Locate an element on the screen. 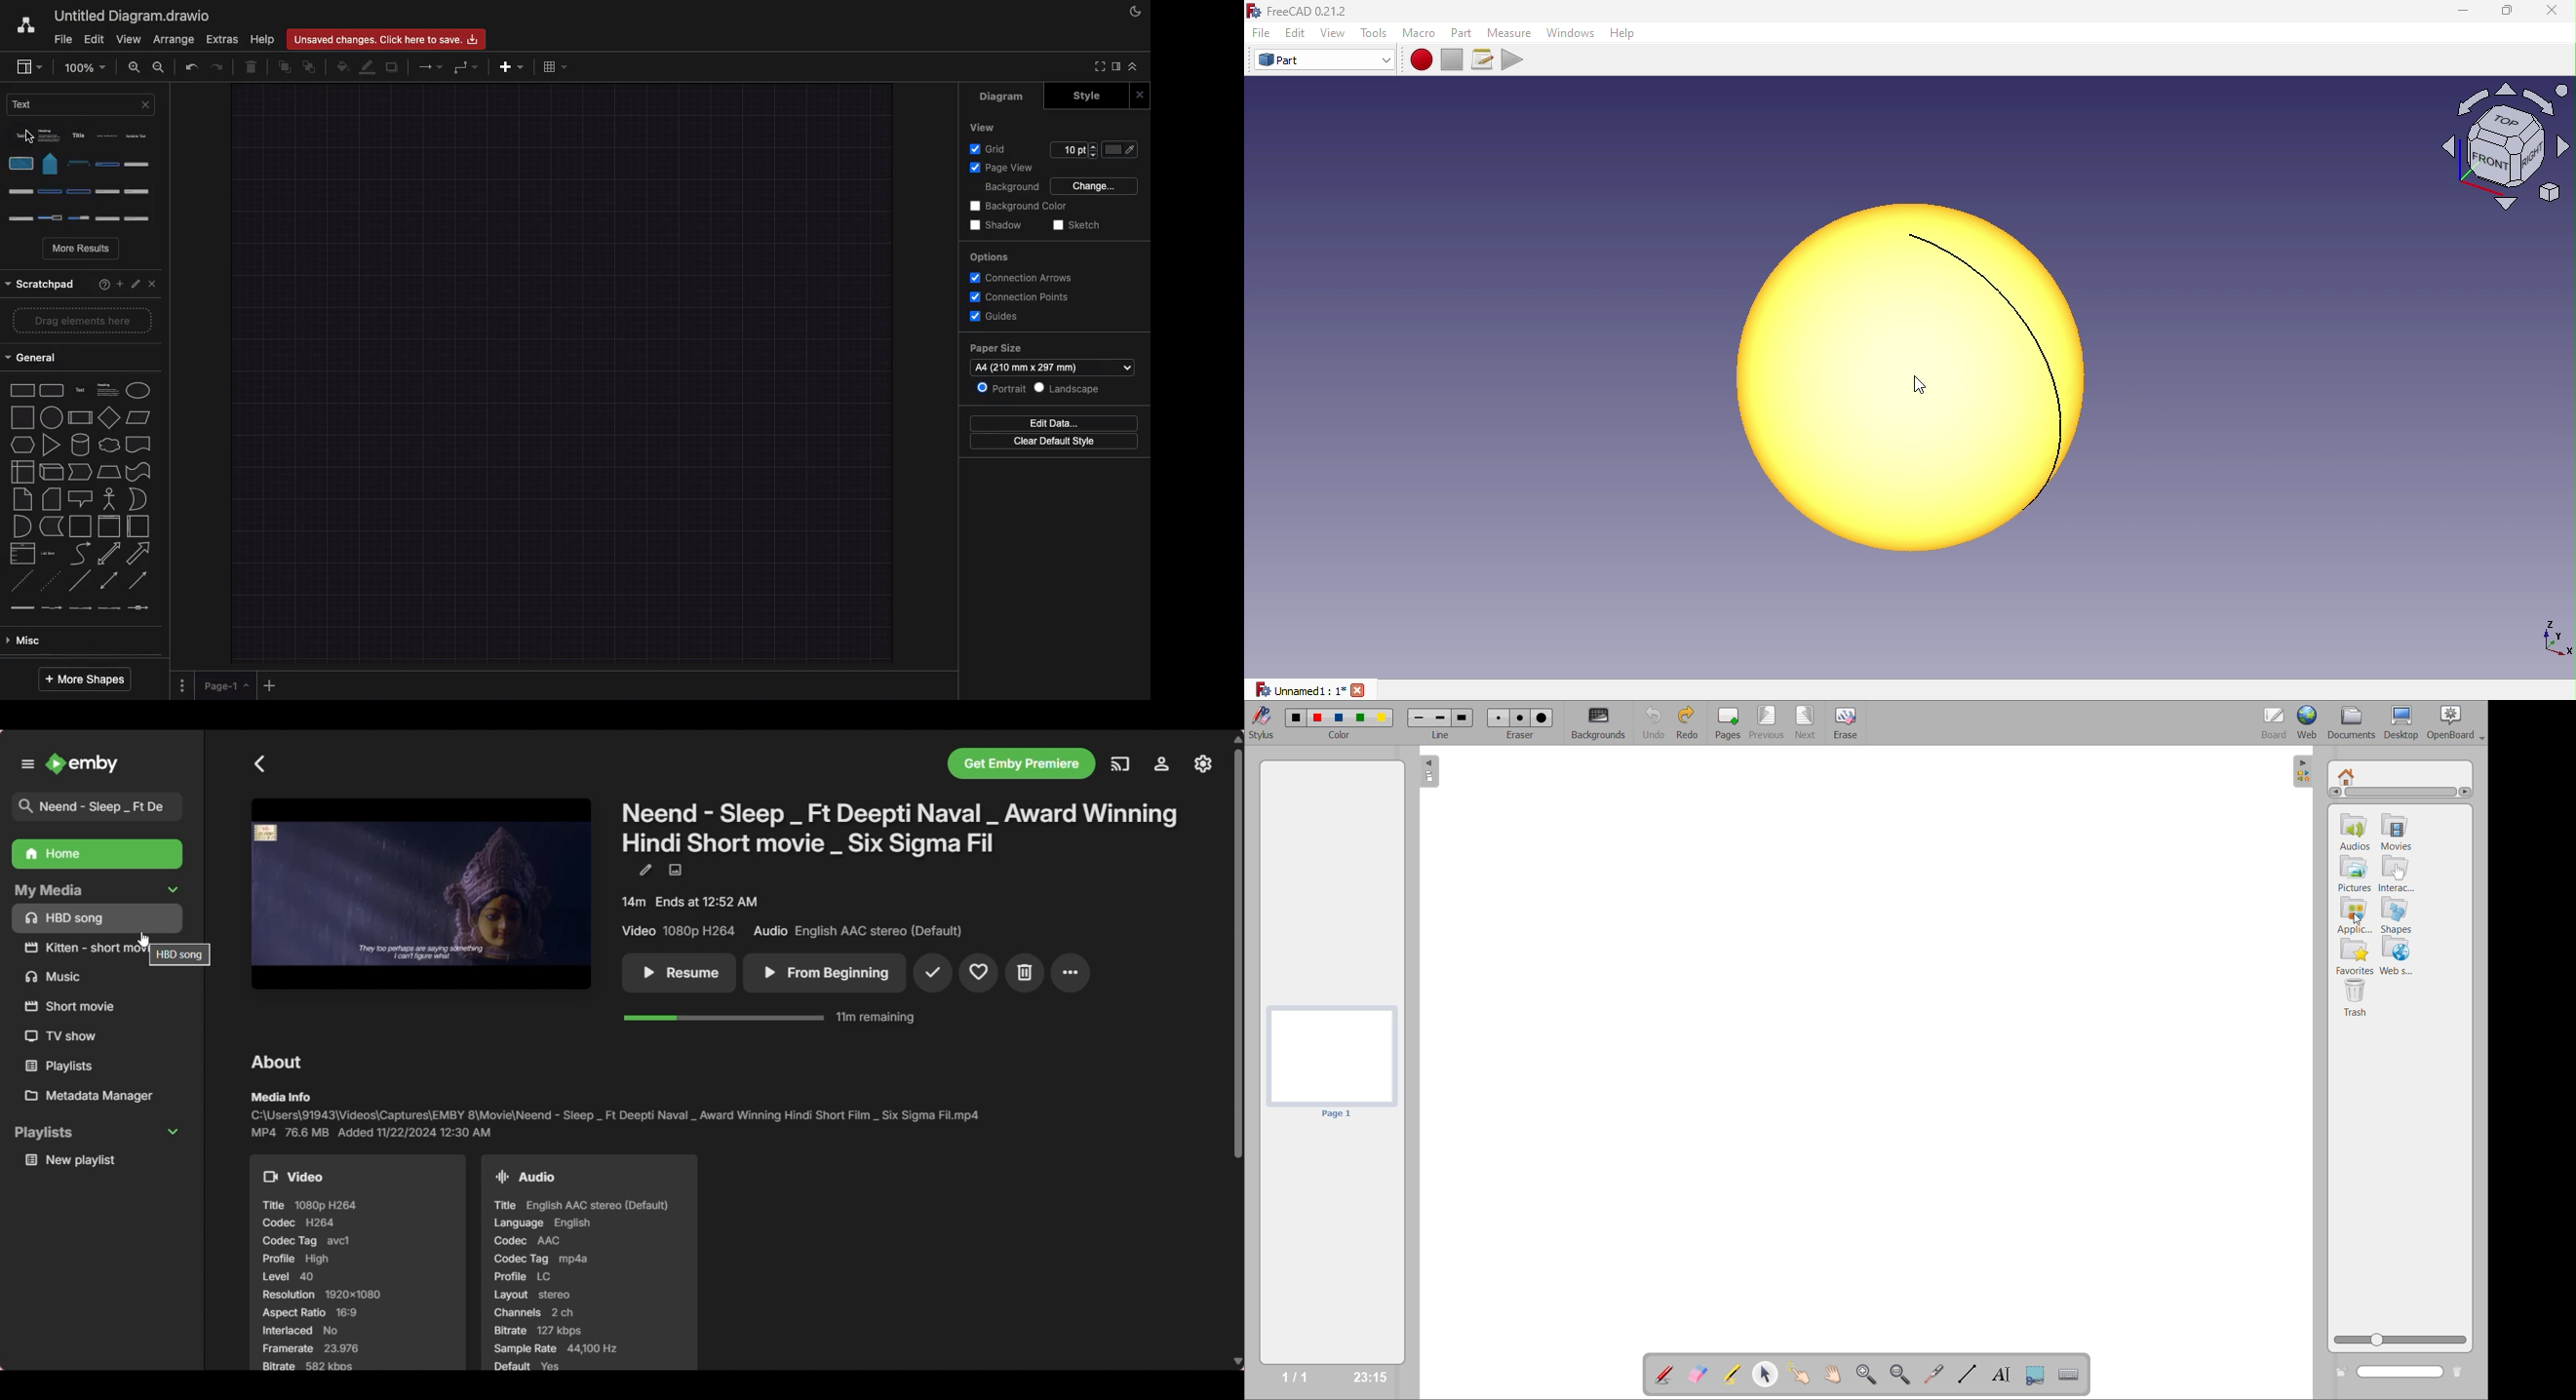 The image size is (2576, 1400). Duration of movie left to watch is located at coordinates (769, 1017).